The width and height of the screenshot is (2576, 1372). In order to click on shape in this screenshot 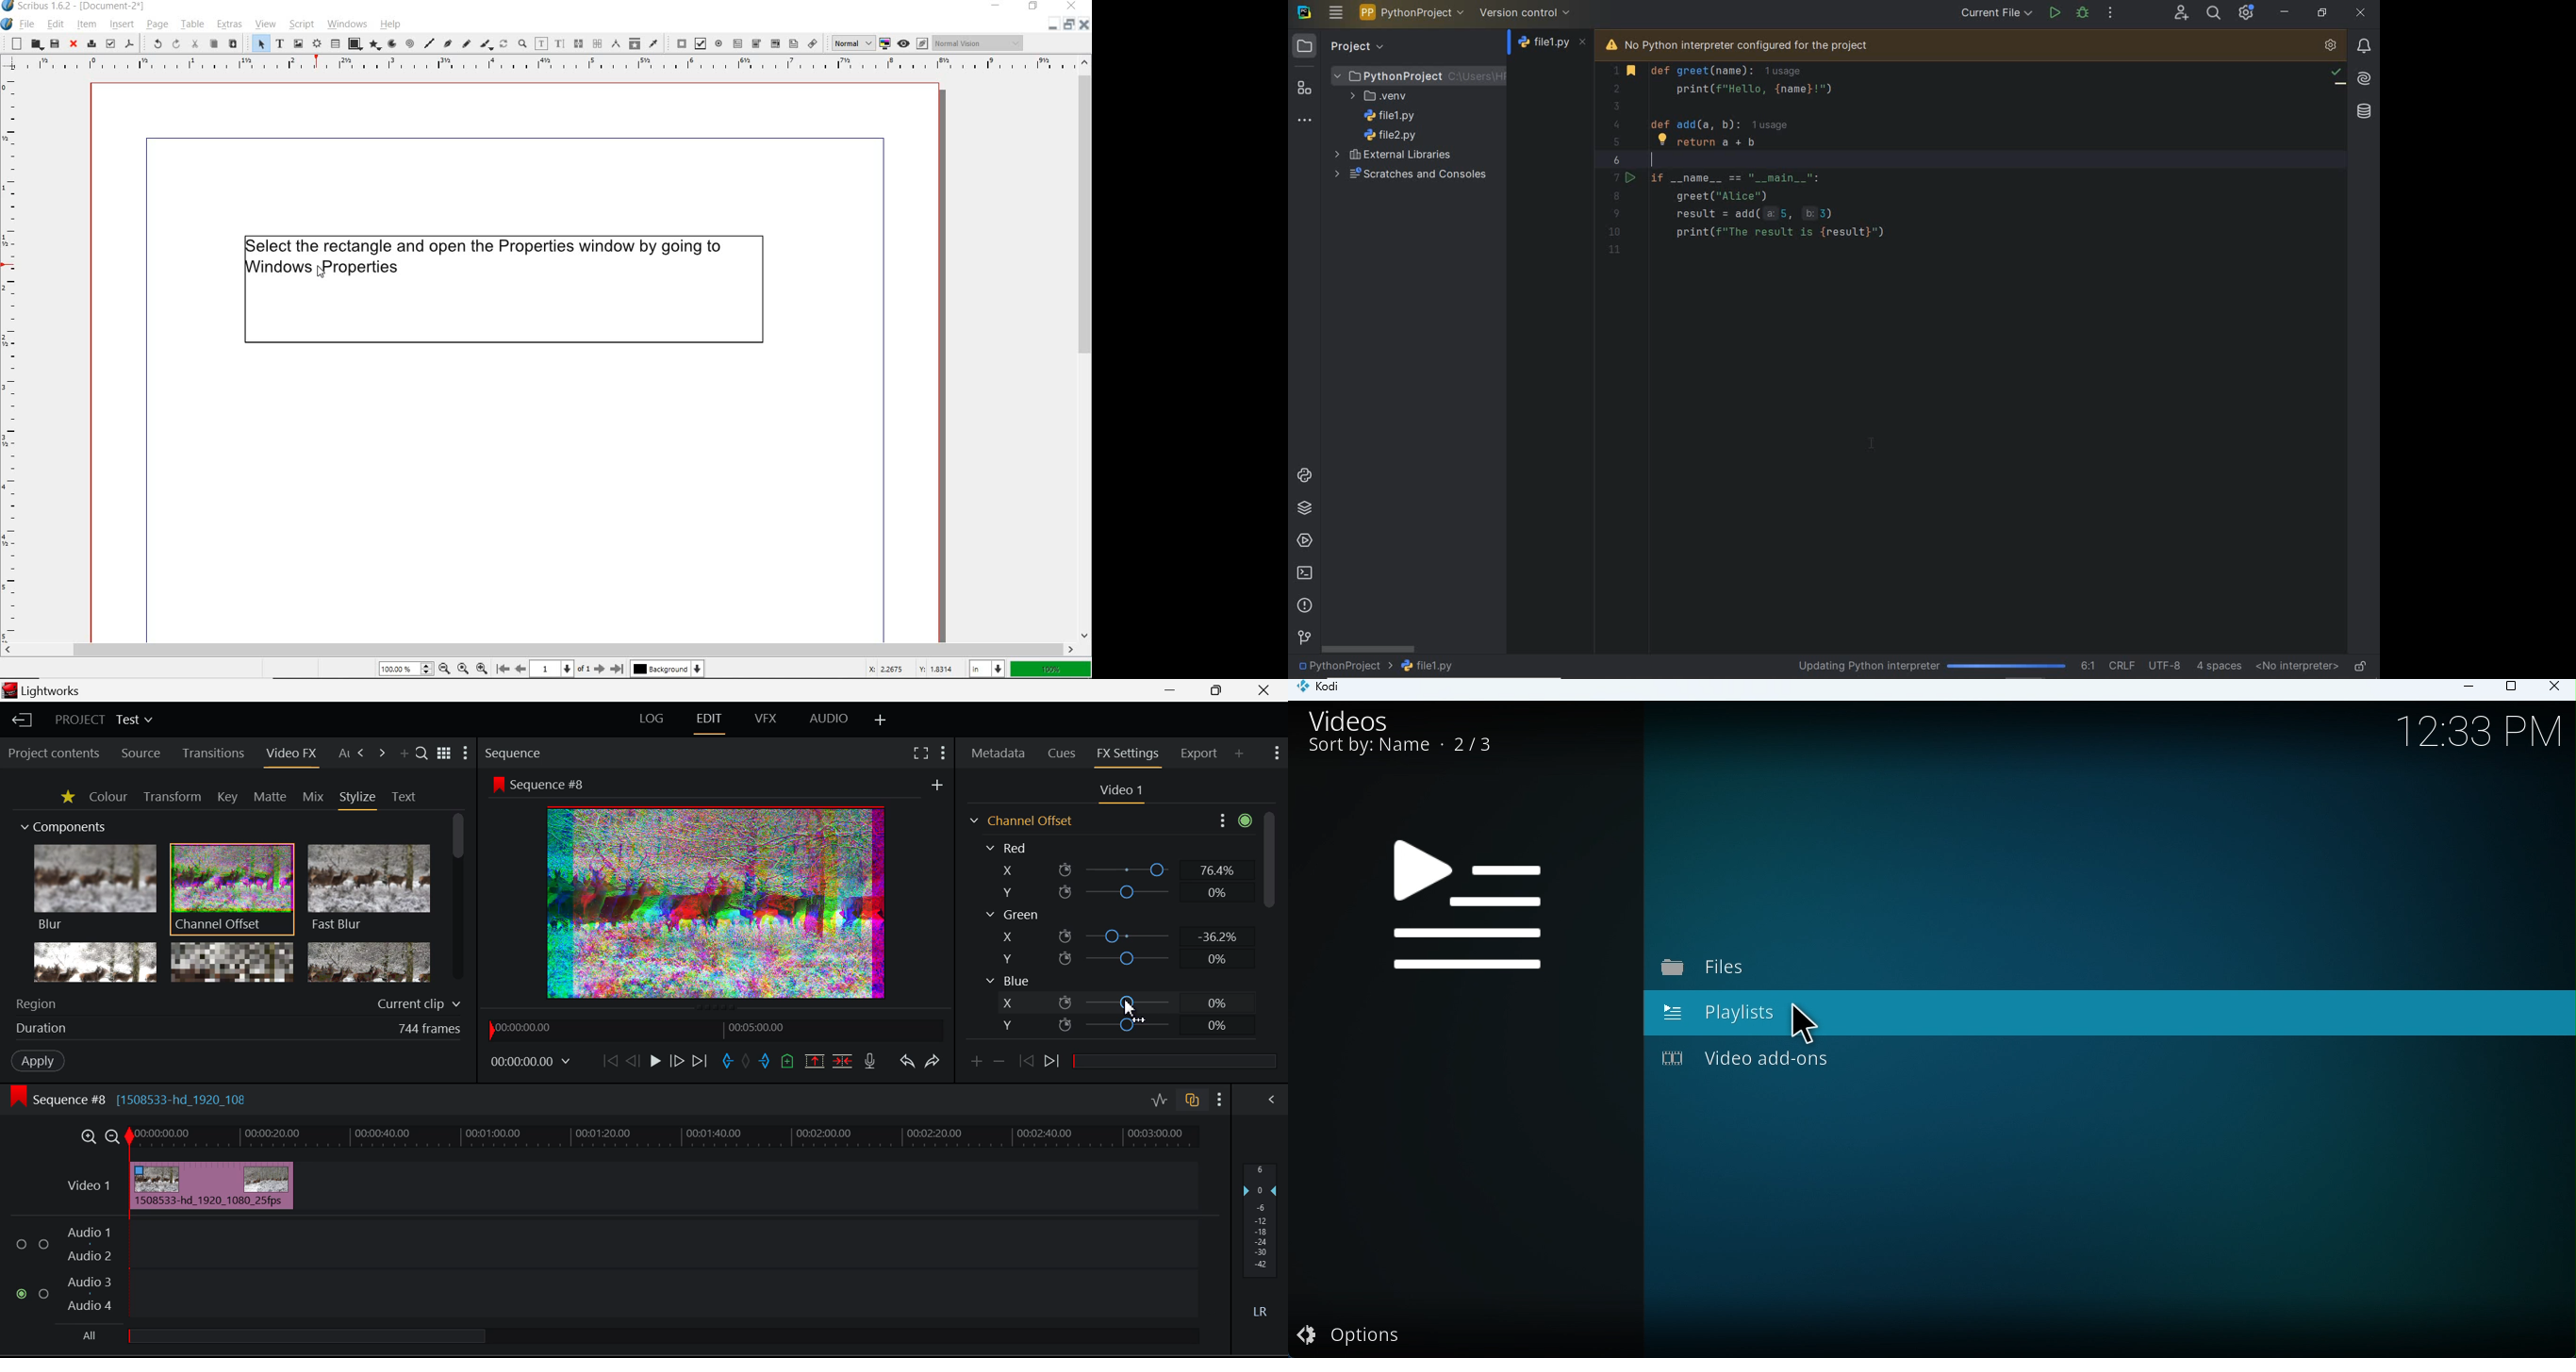, I will do `click(355, 43)`.